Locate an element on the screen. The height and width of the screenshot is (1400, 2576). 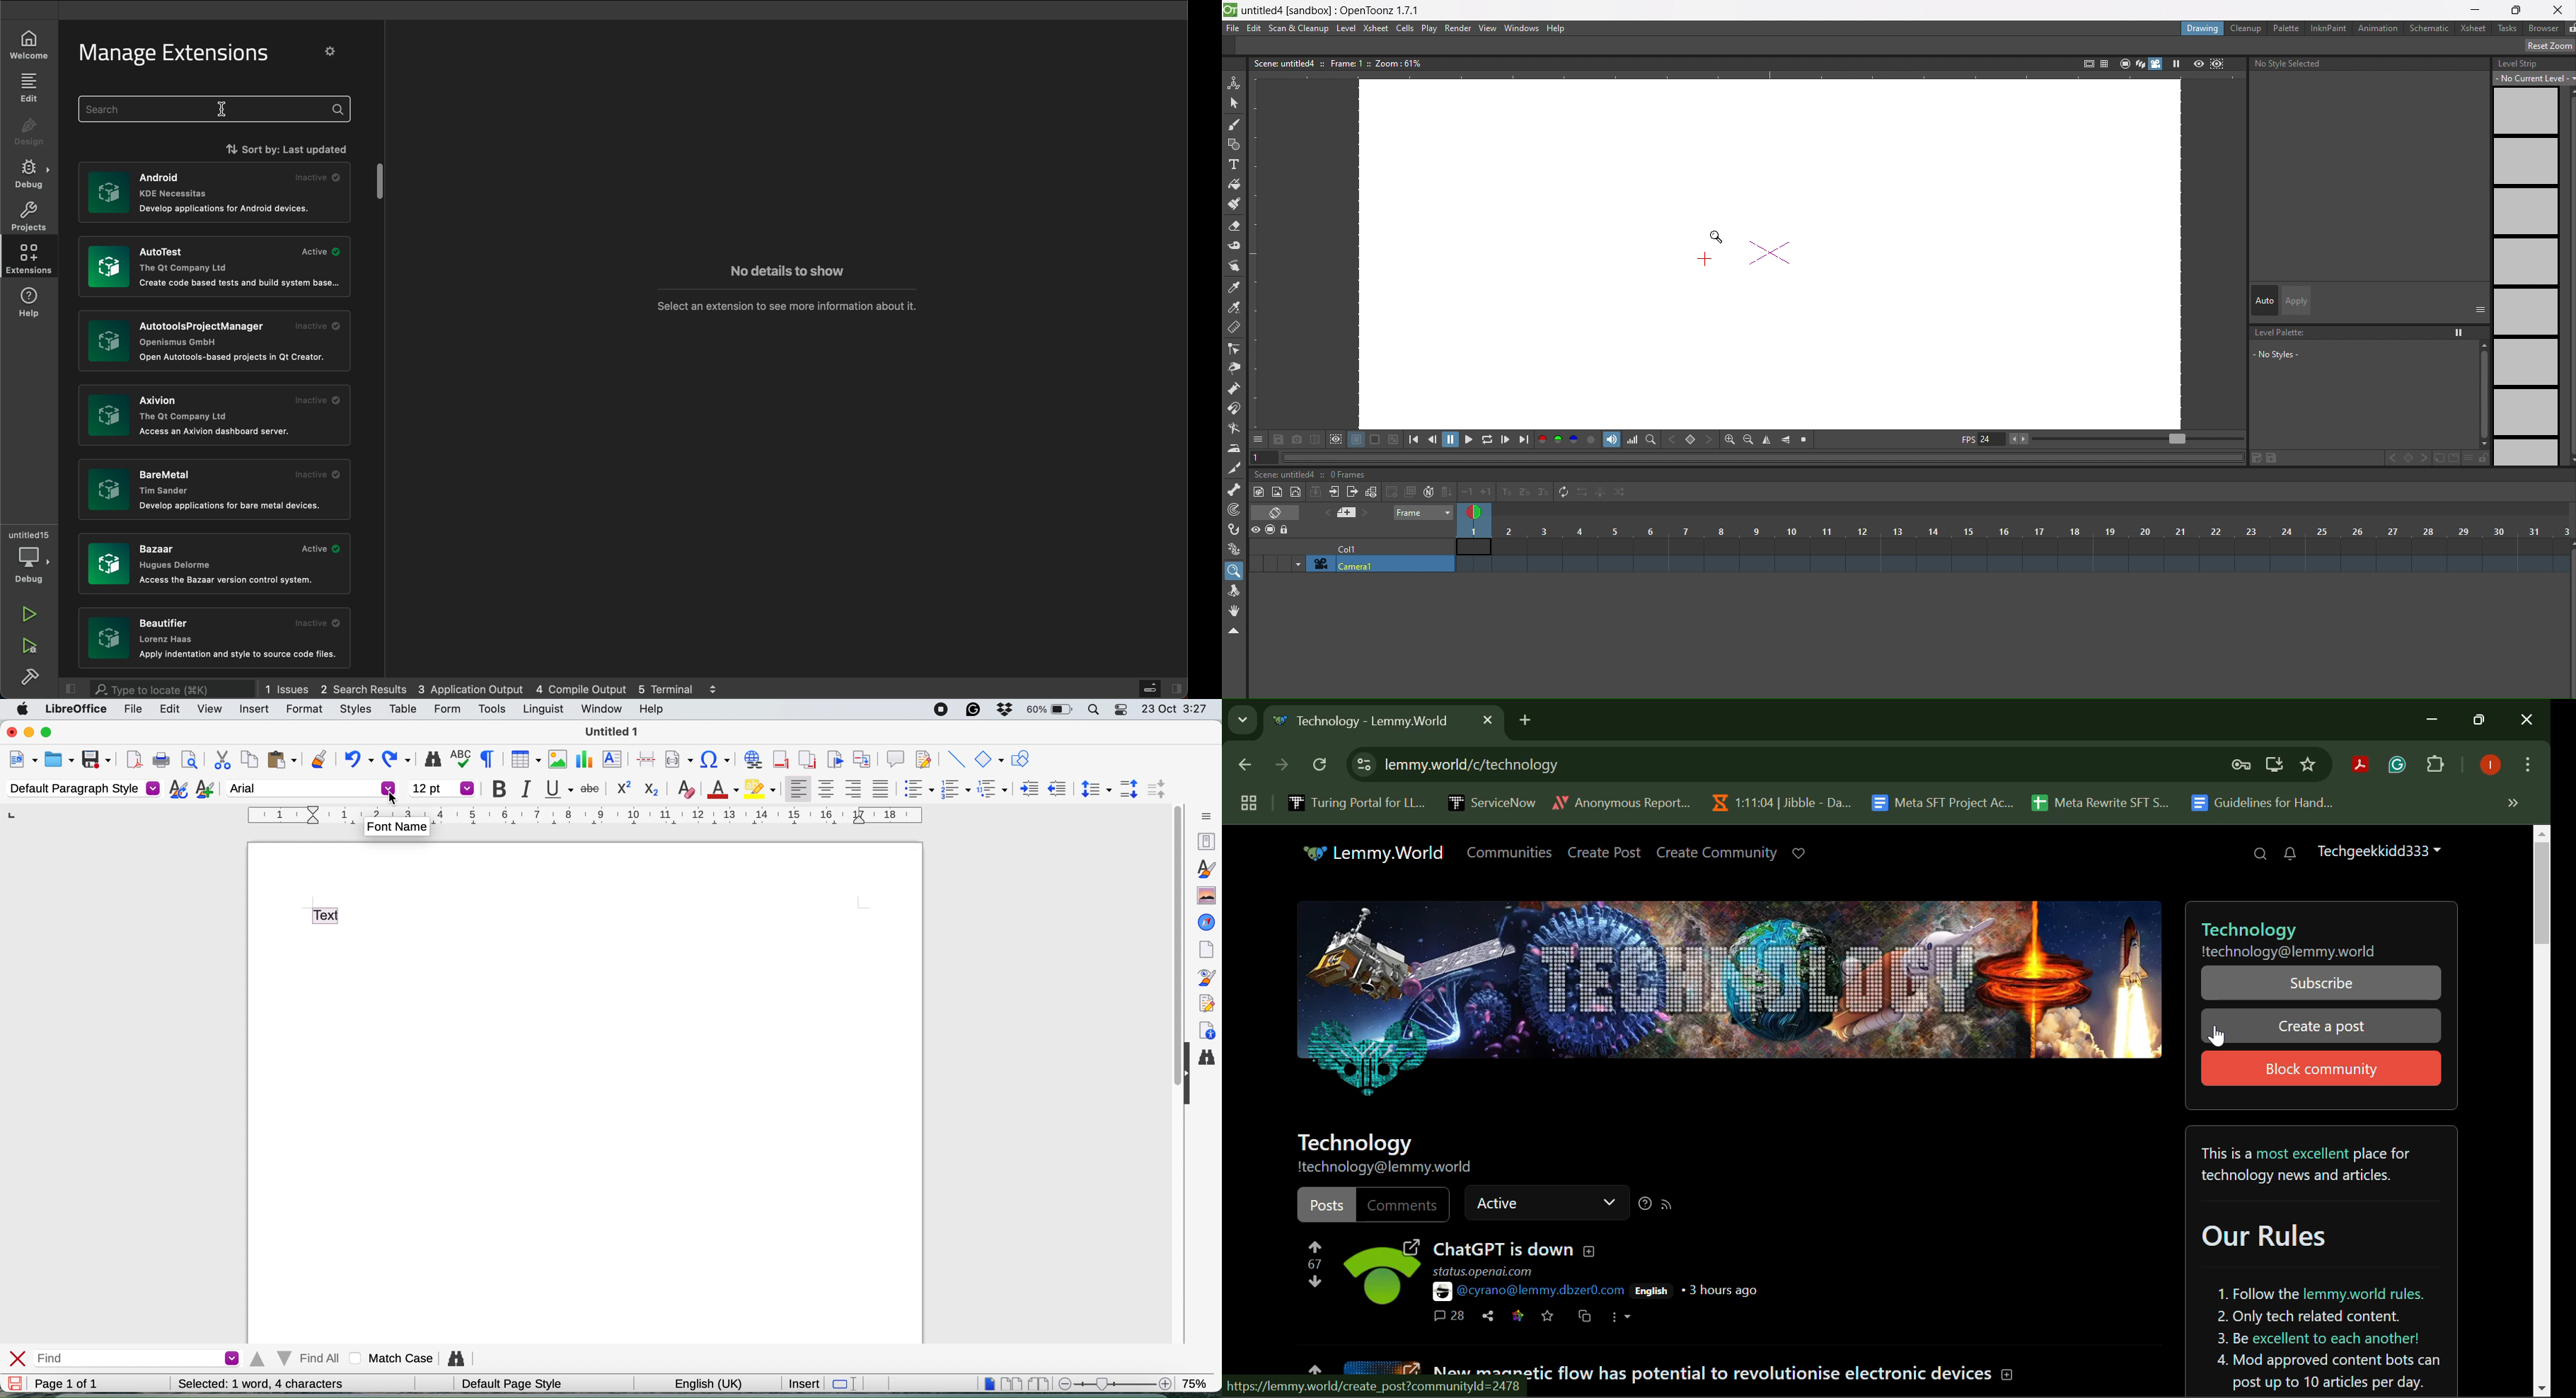
tools is located at coordinates (492, 710).